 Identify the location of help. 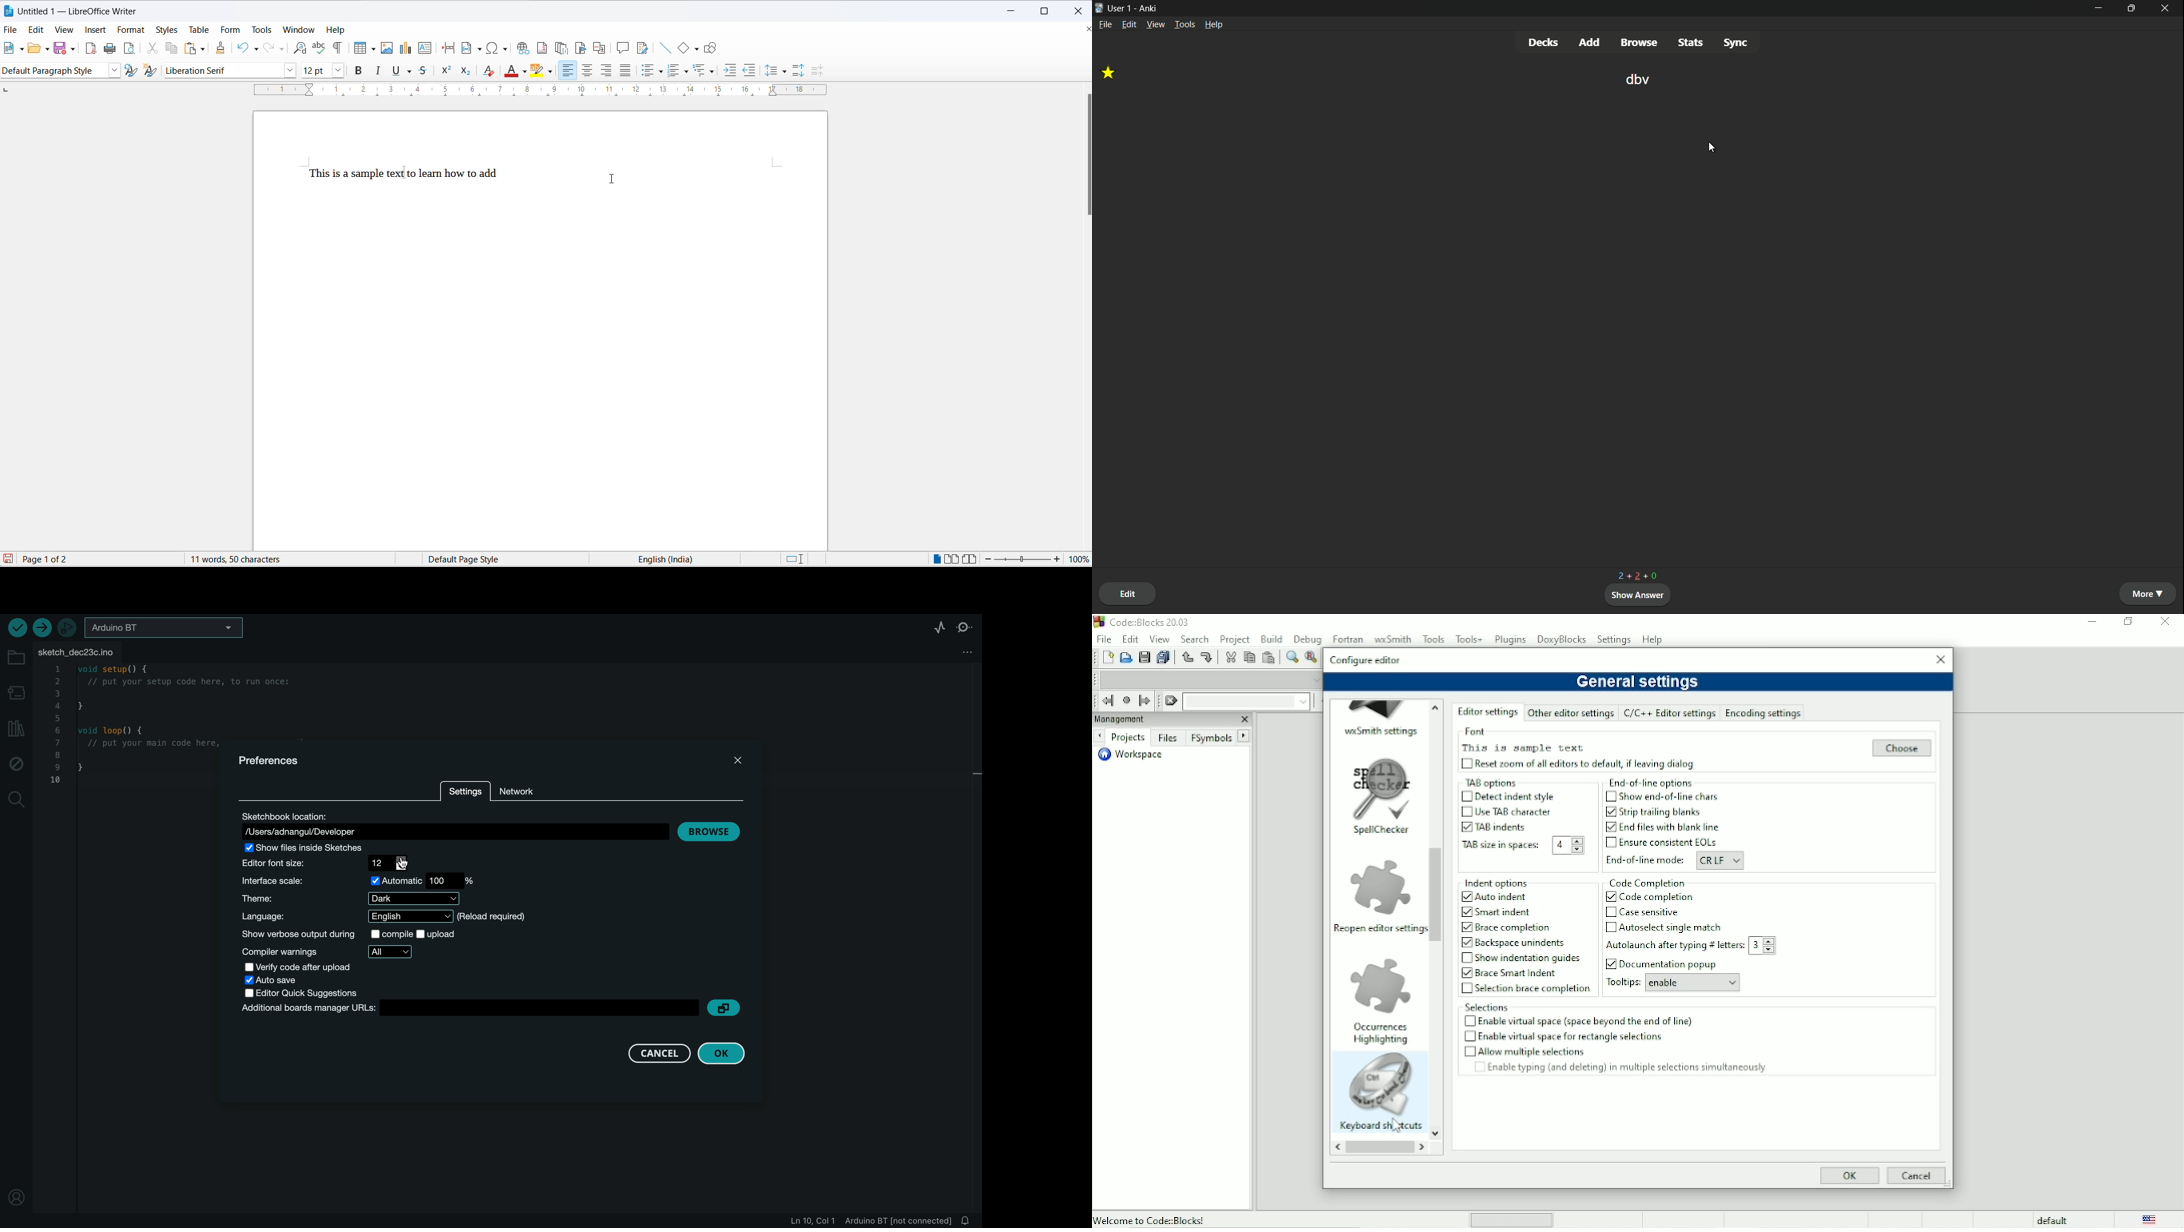
(1214, 24).